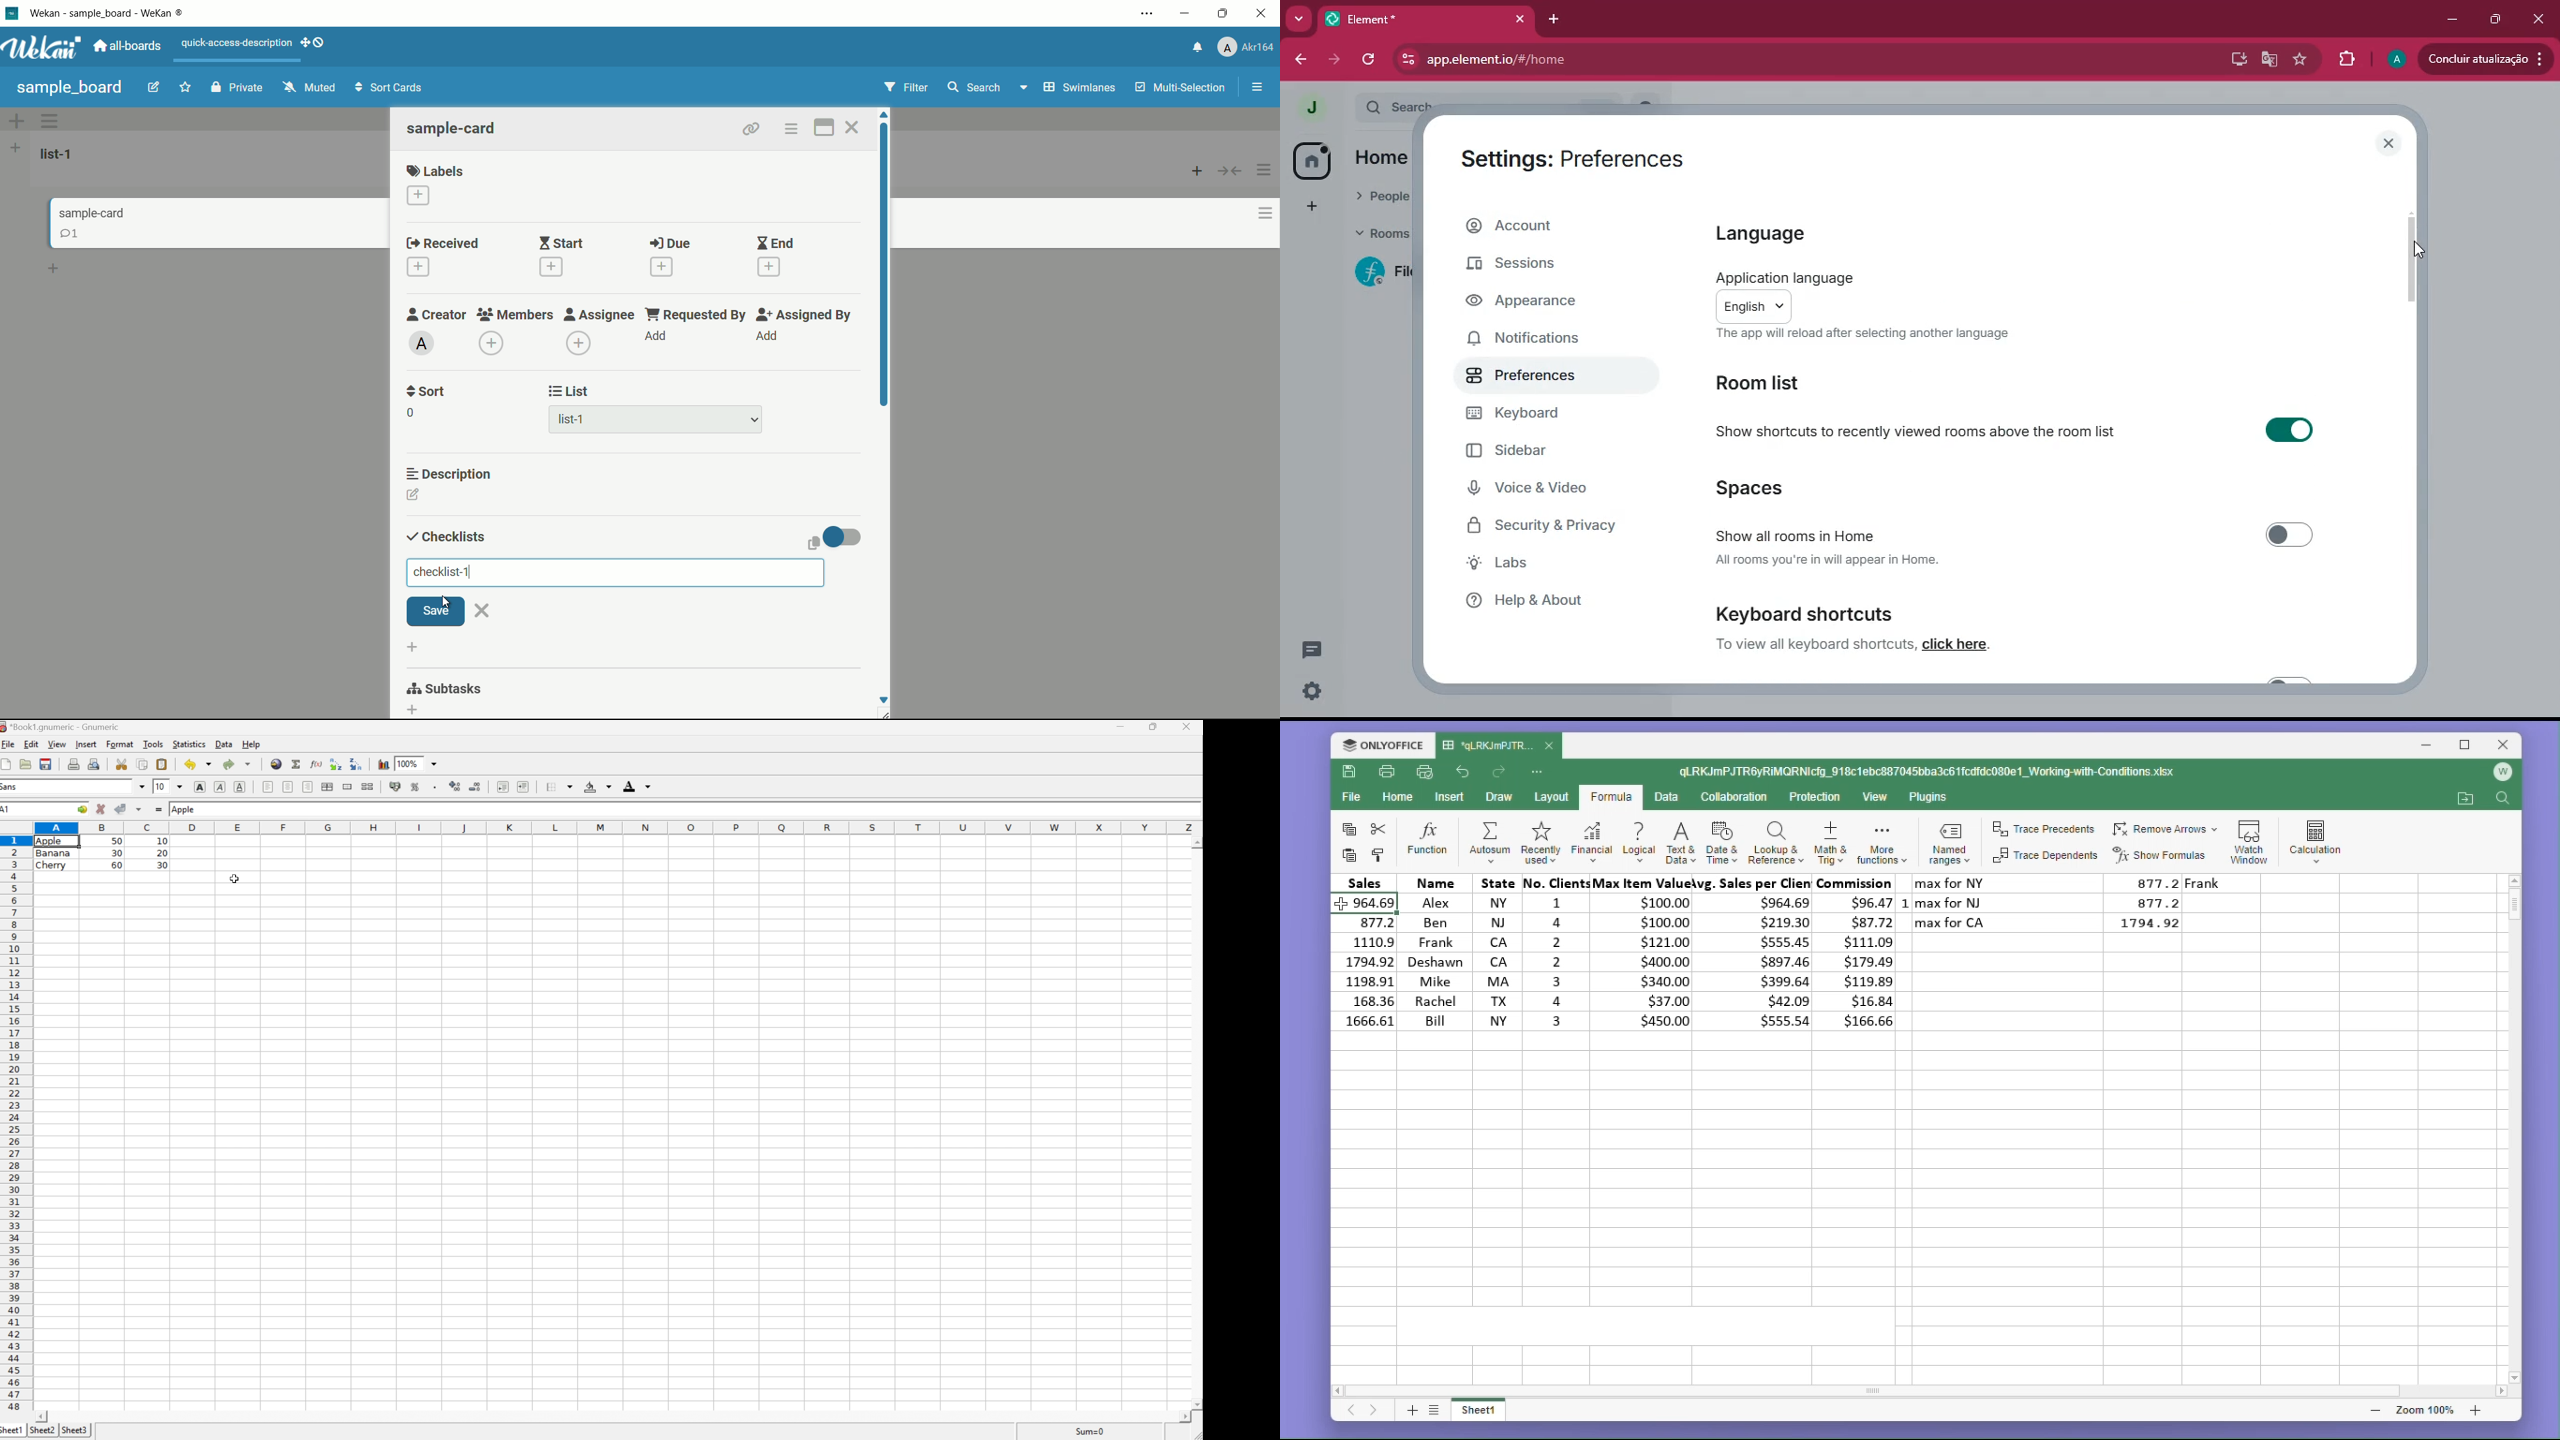  I want to click on help & about, so click(1536, 603).